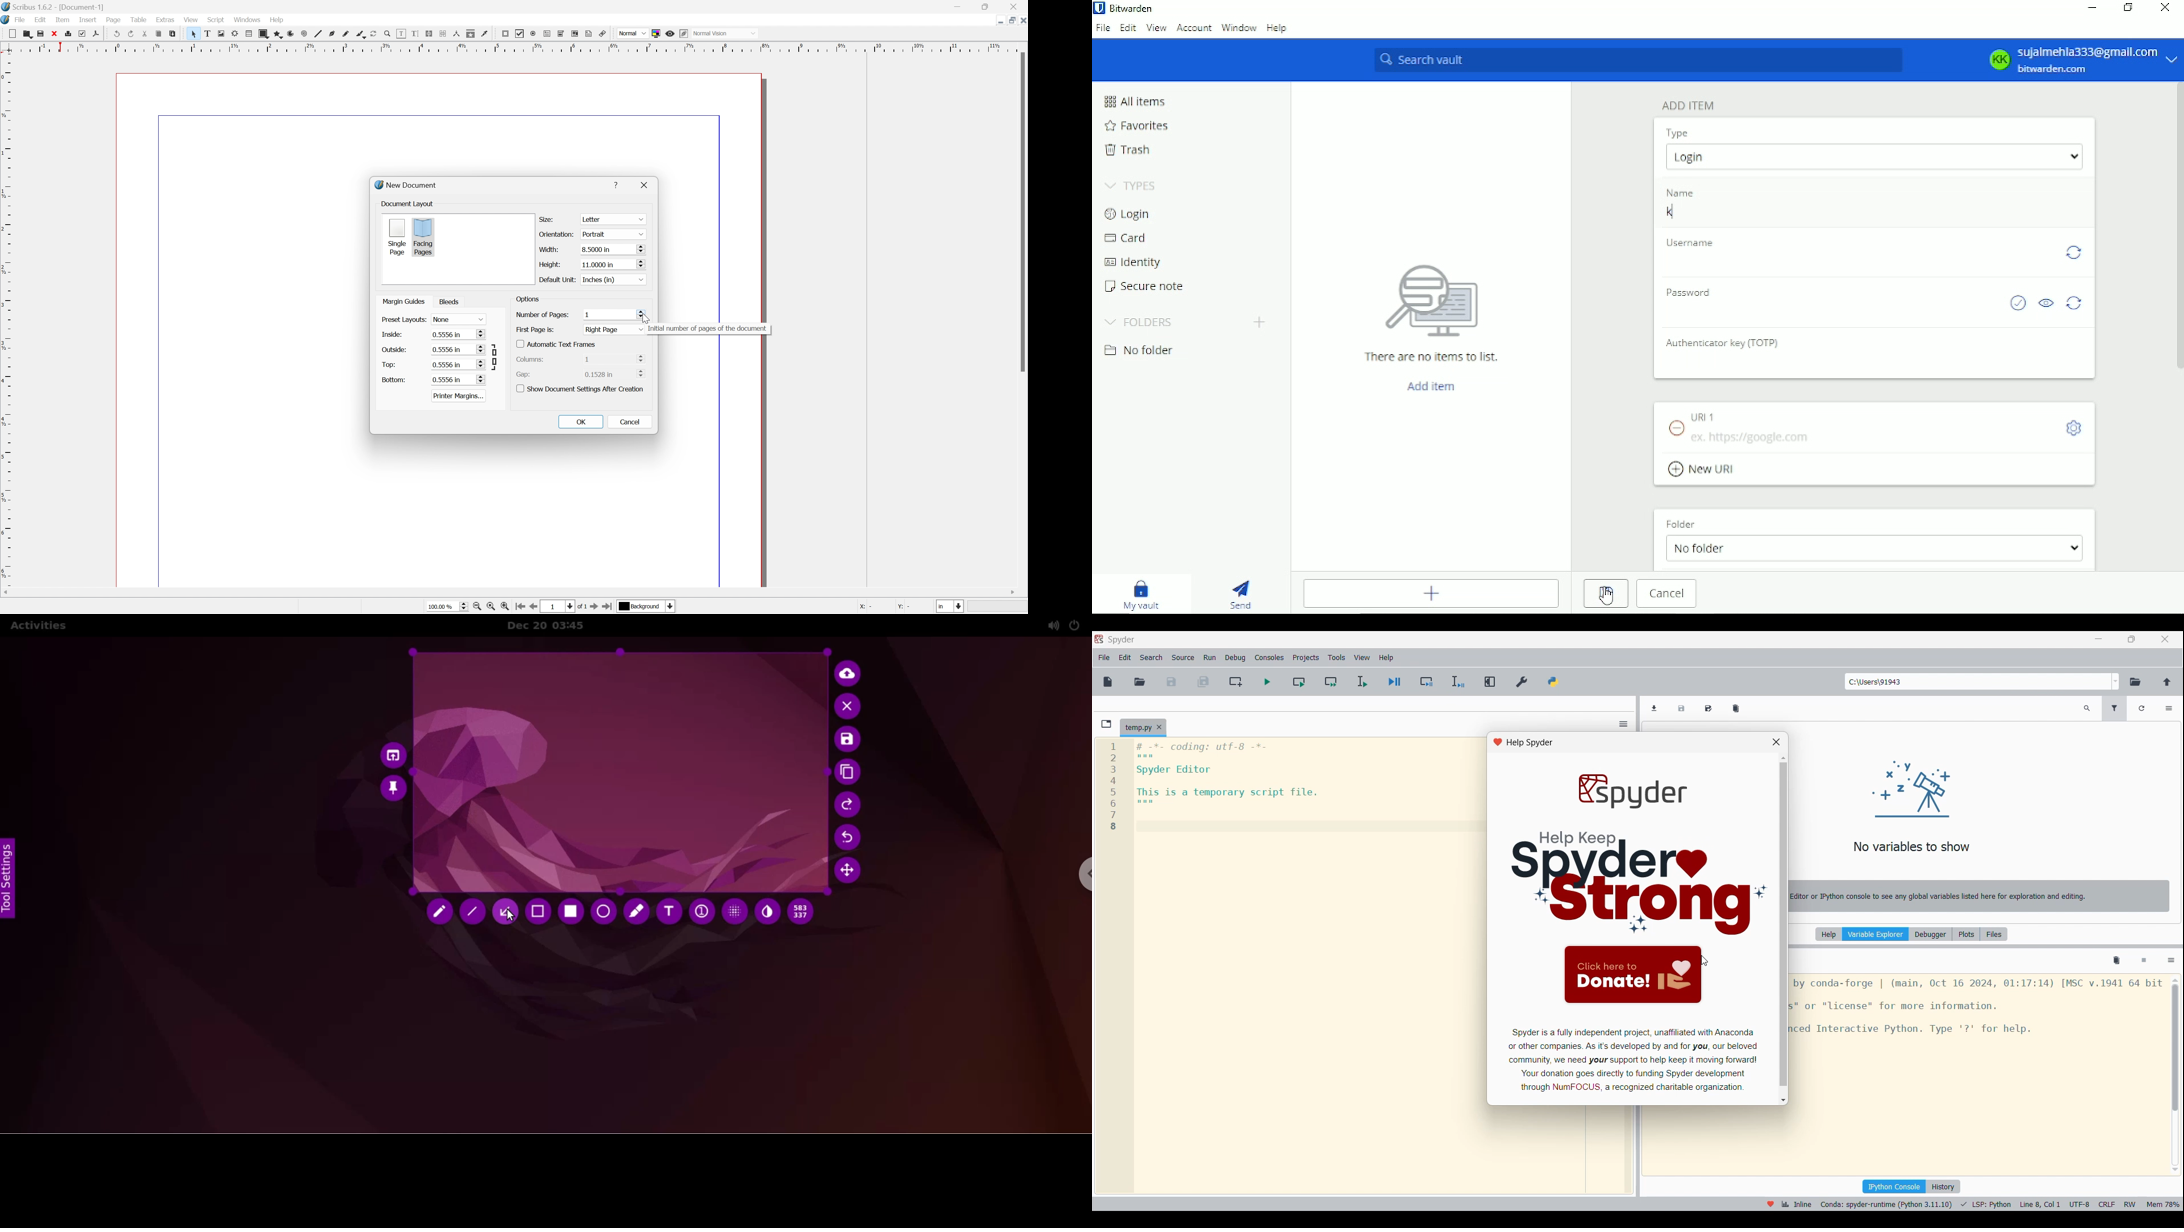 Image resolution: width=2184 pixels, height=1232 pixels. What do you see at coordinates (2166, 639) in the screenshot?
I see `Close interface` at bounding box center [2166, 639].